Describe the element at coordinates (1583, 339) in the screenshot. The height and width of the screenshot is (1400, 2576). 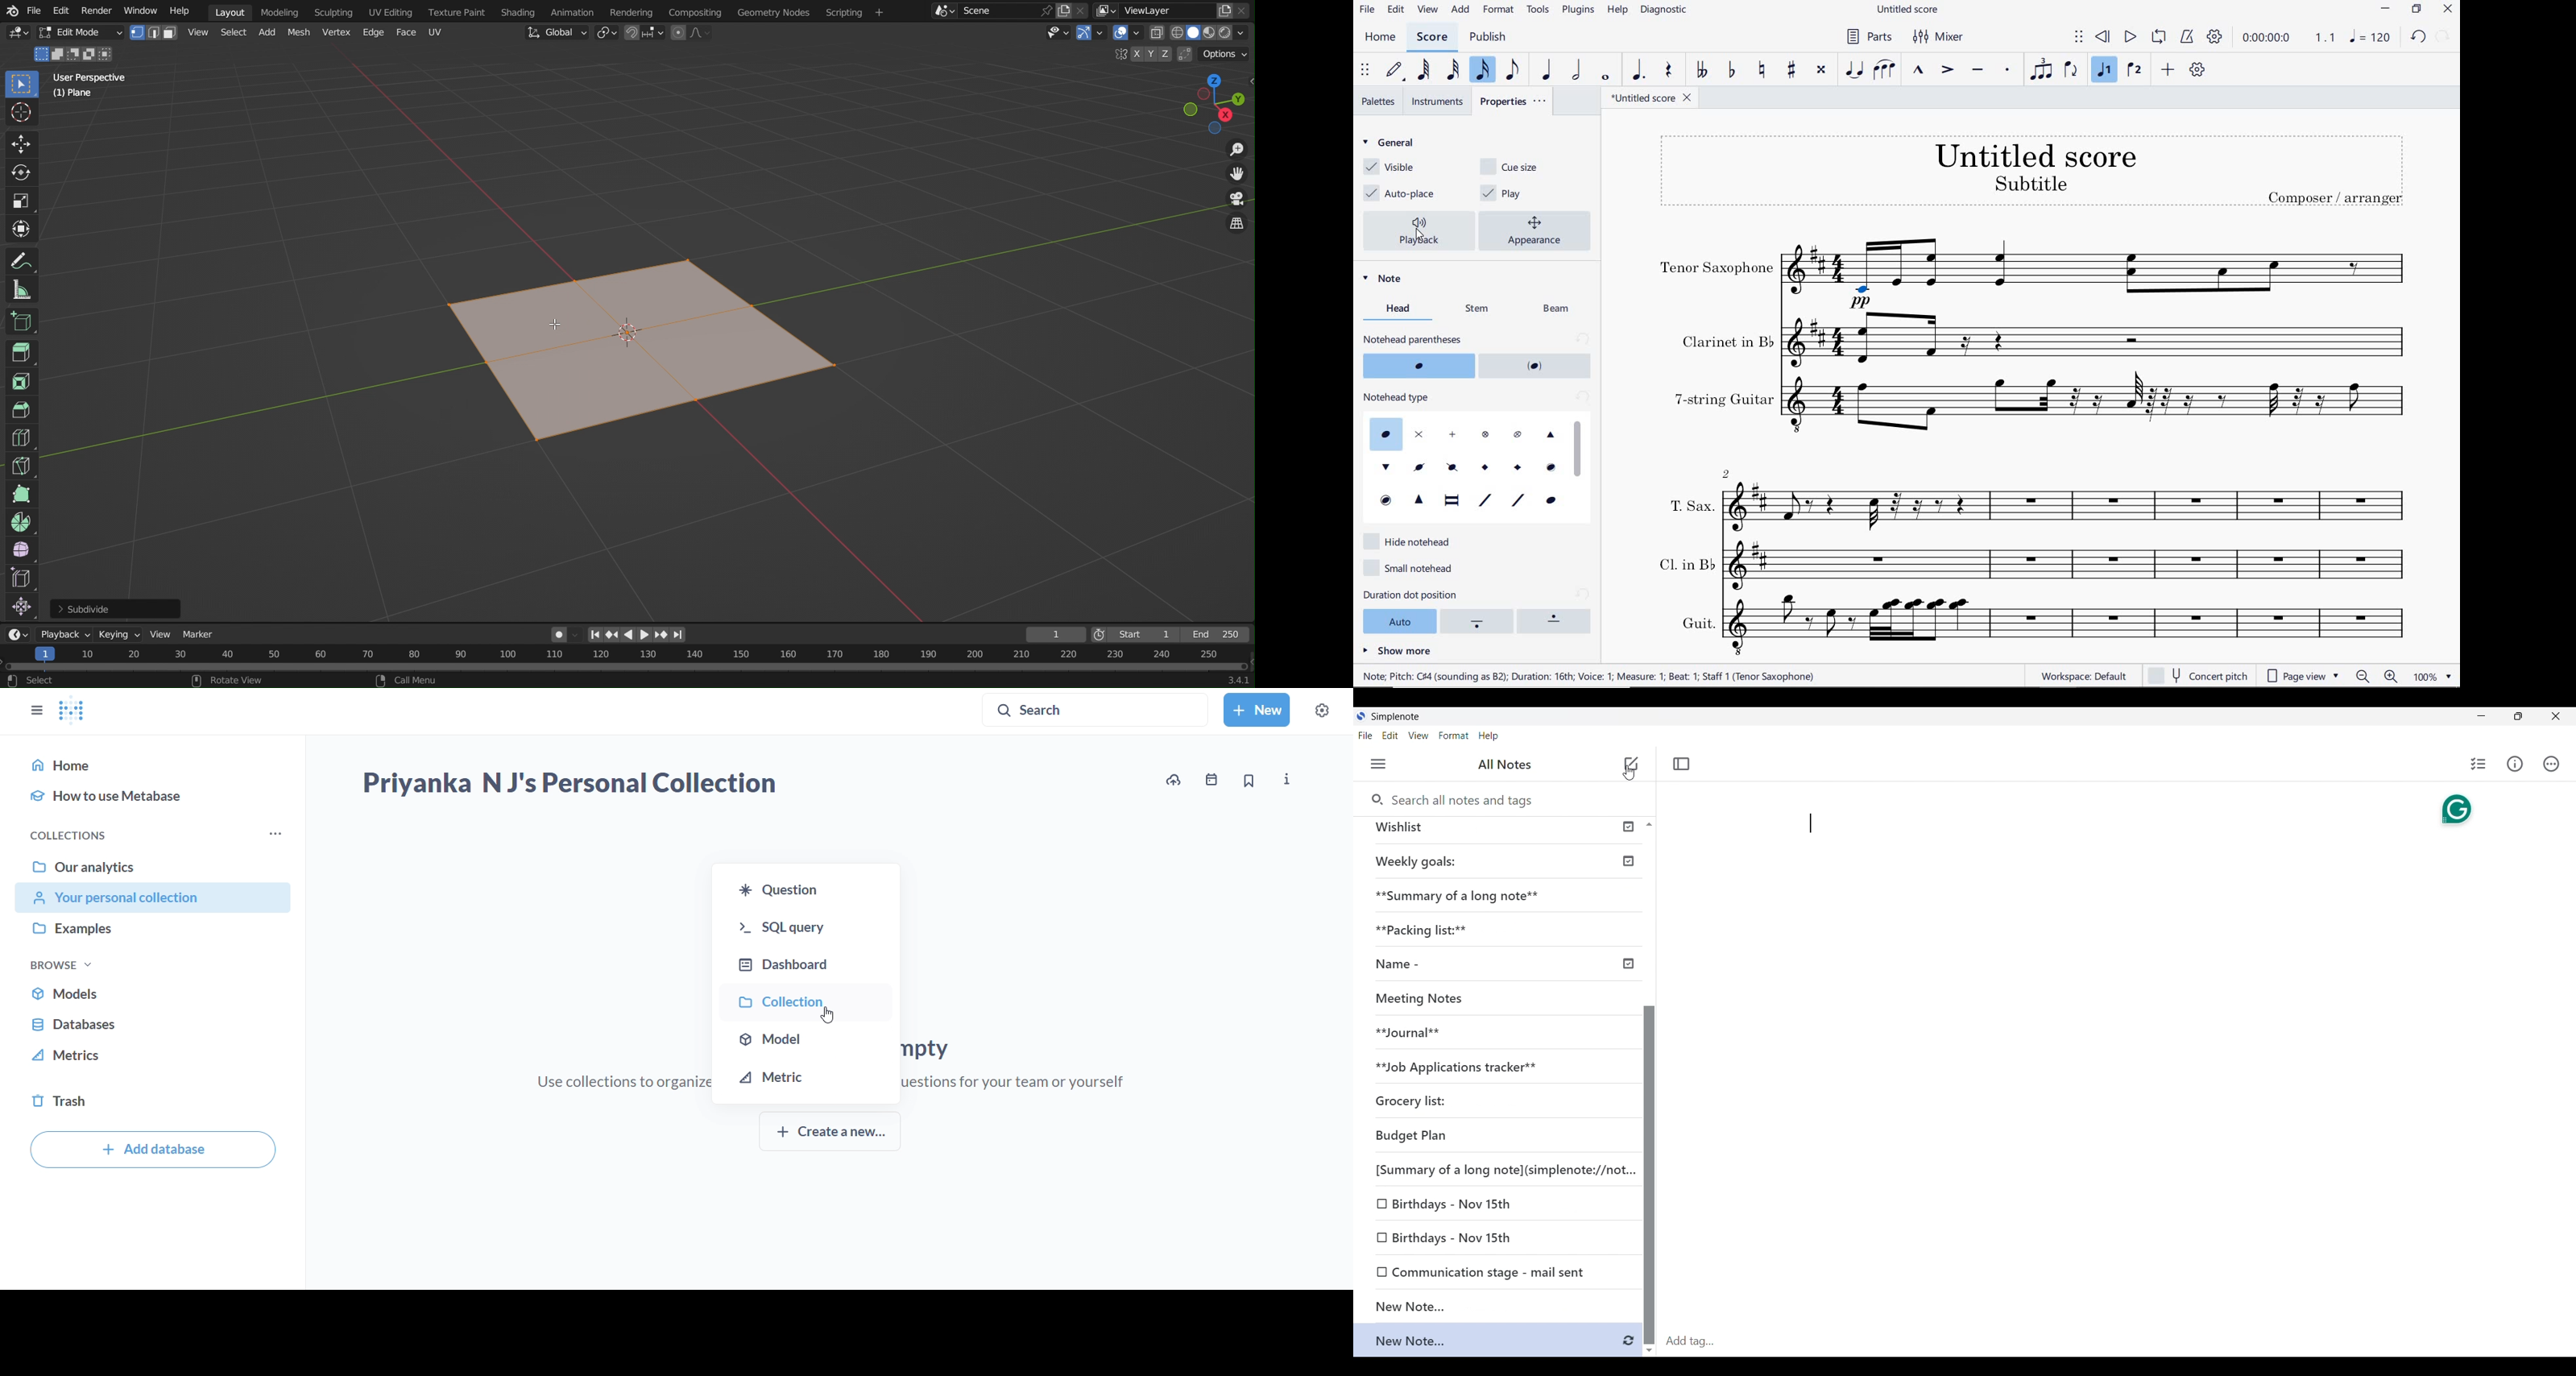
I see `reset` at that location.